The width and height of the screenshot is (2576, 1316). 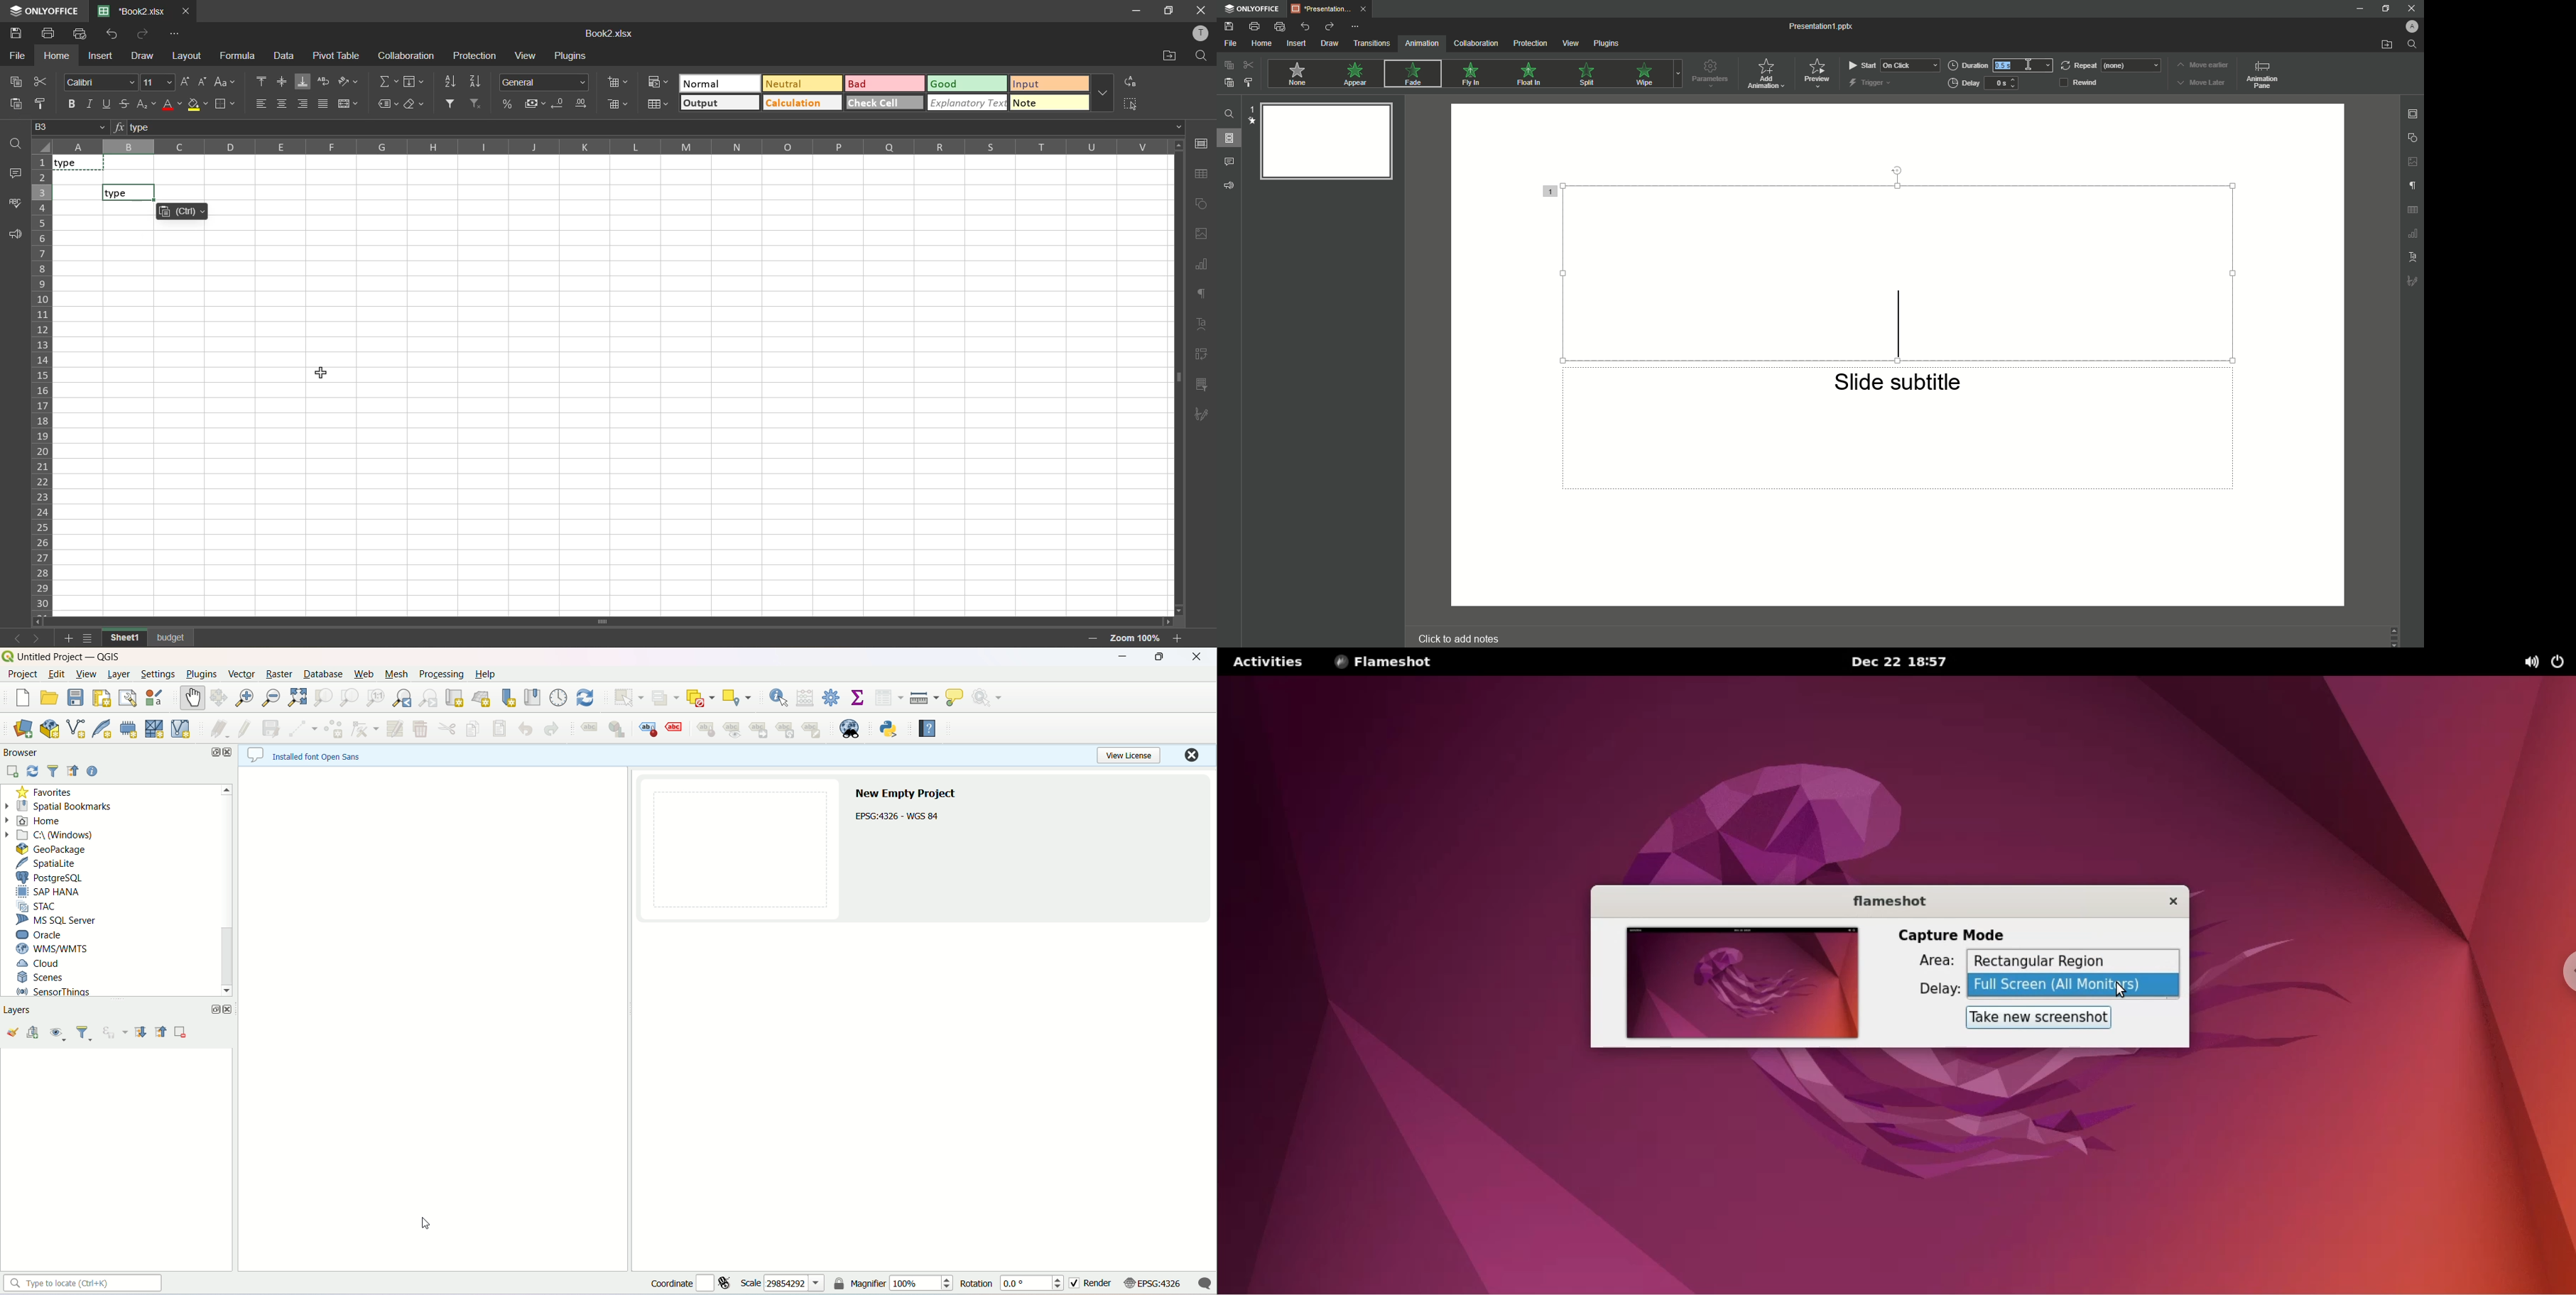 What do you see at coordinates (2412, 43) in the screenshot?
I see `Find` at bounding box center [2412, 43].